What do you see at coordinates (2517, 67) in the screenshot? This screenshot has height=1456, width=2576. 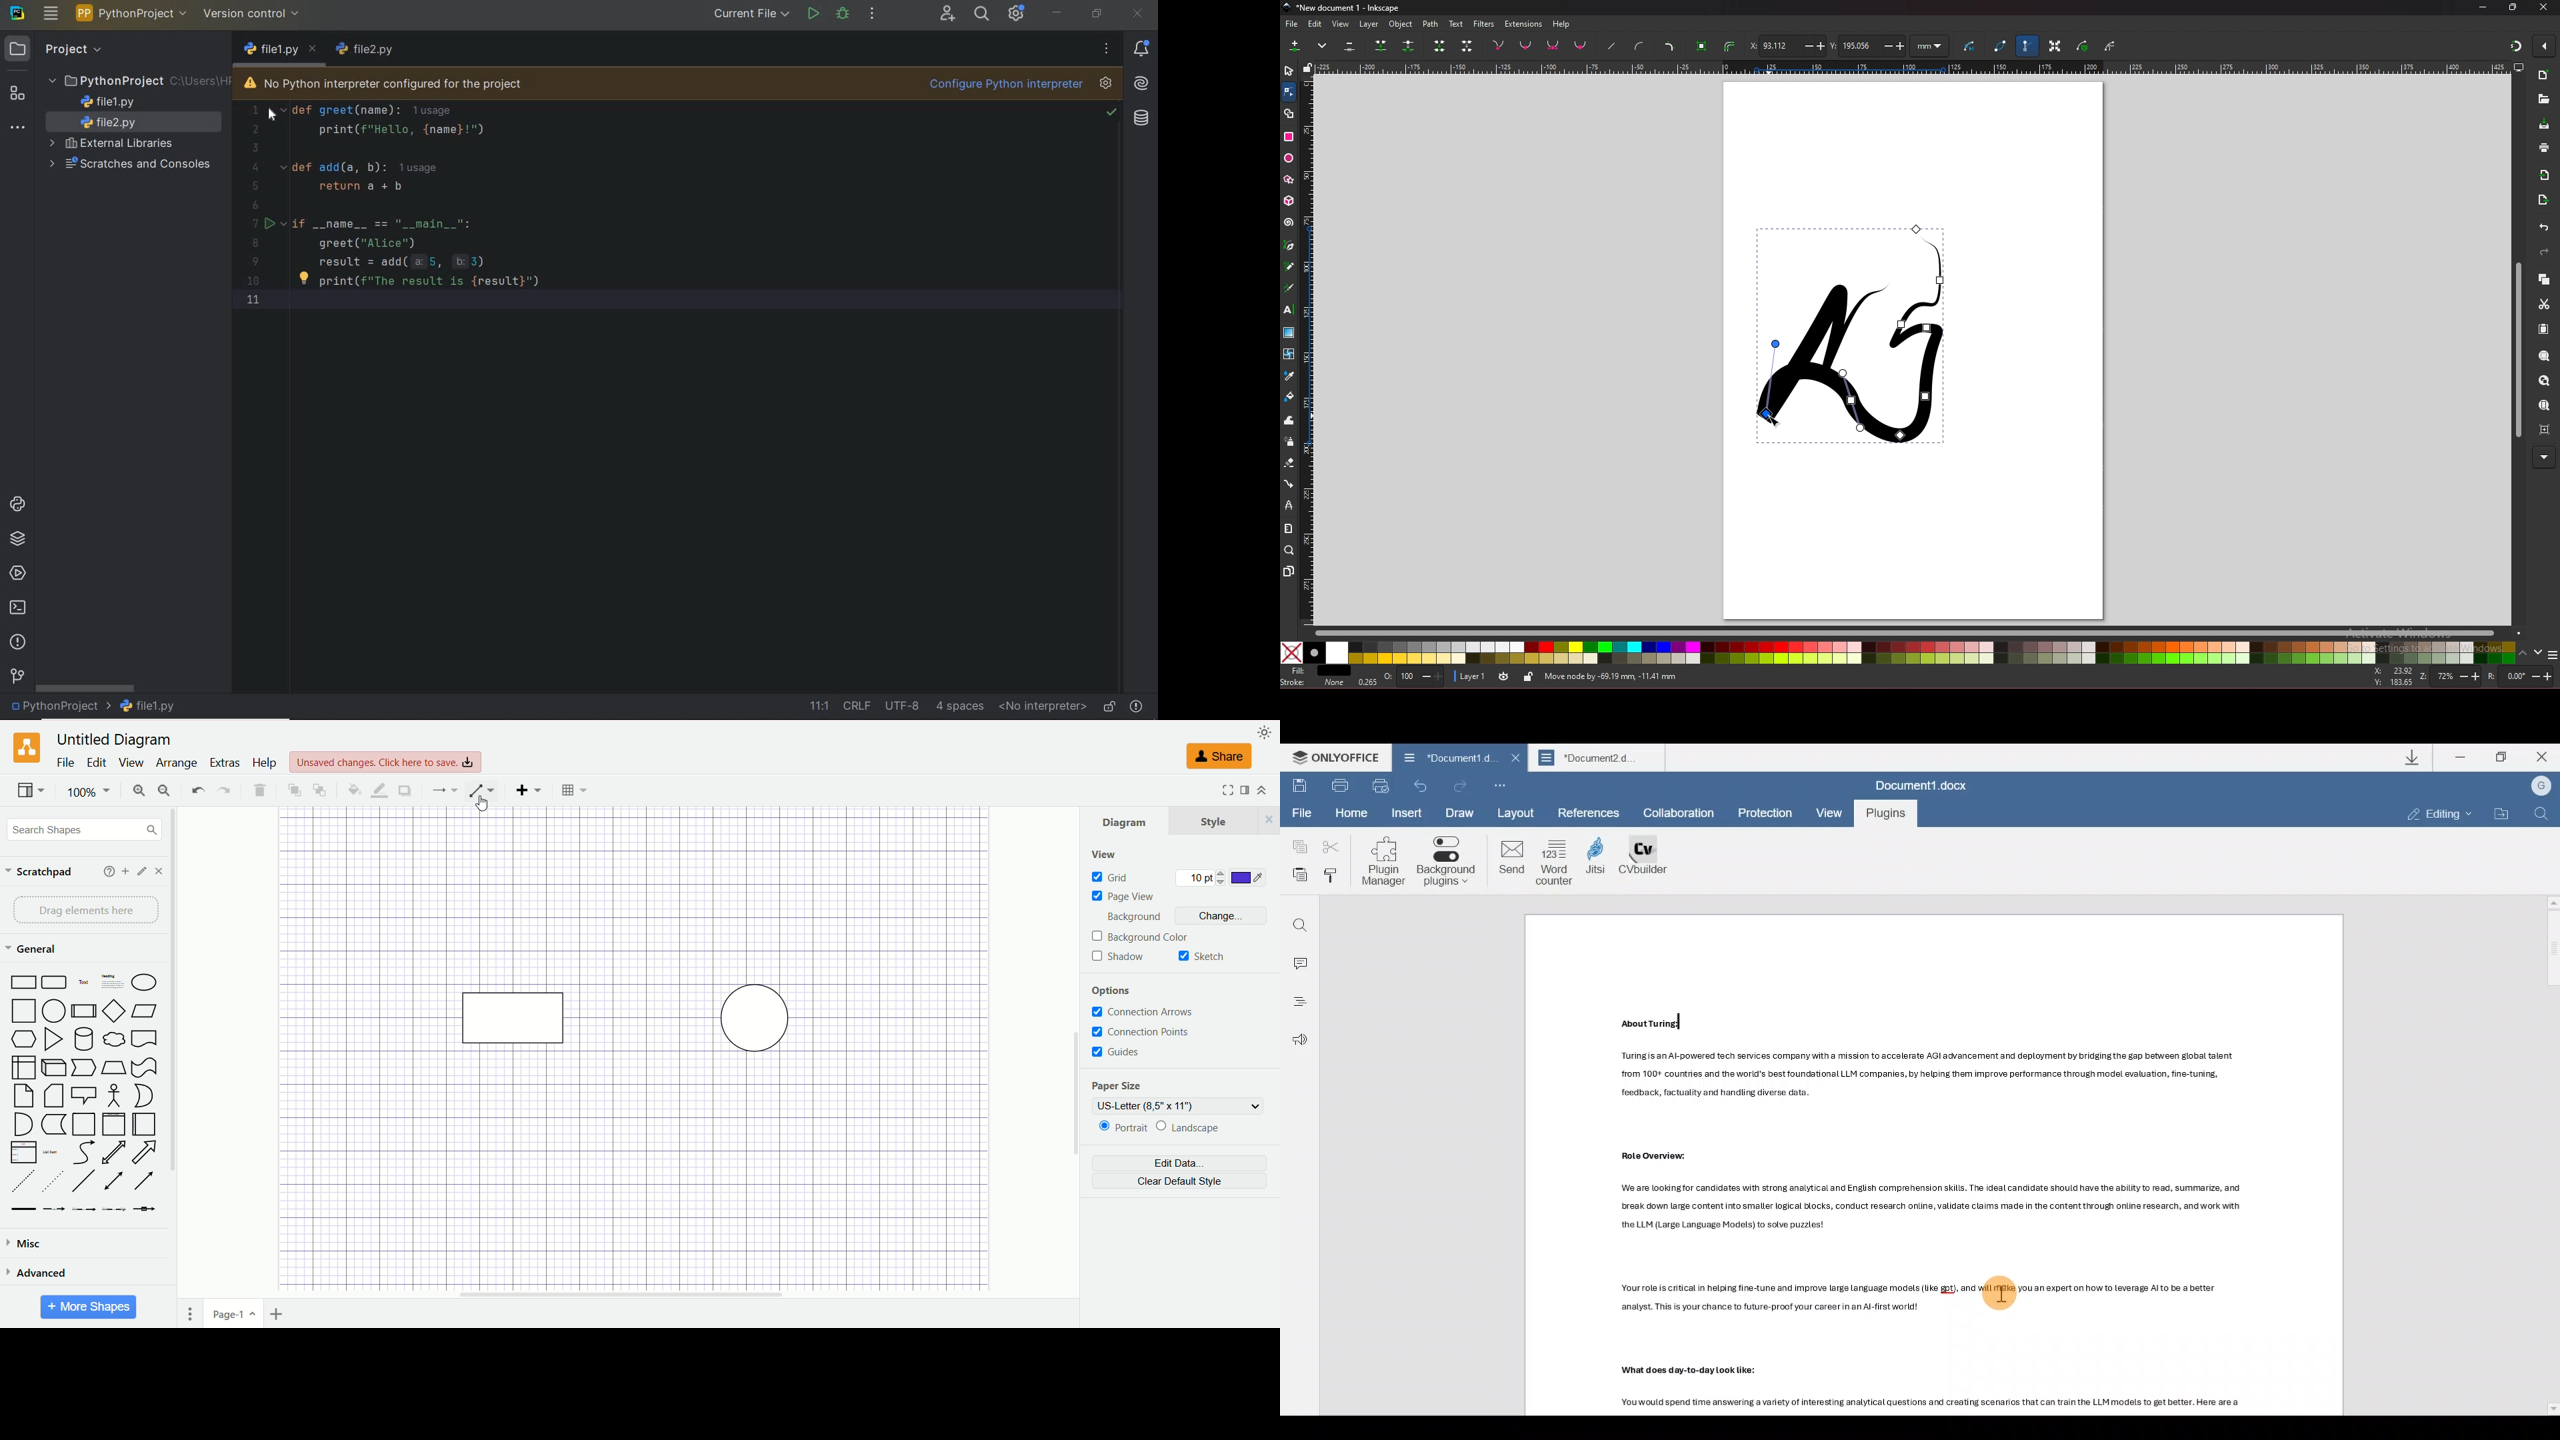 I see `display options` at bounding box center [2517, 67].